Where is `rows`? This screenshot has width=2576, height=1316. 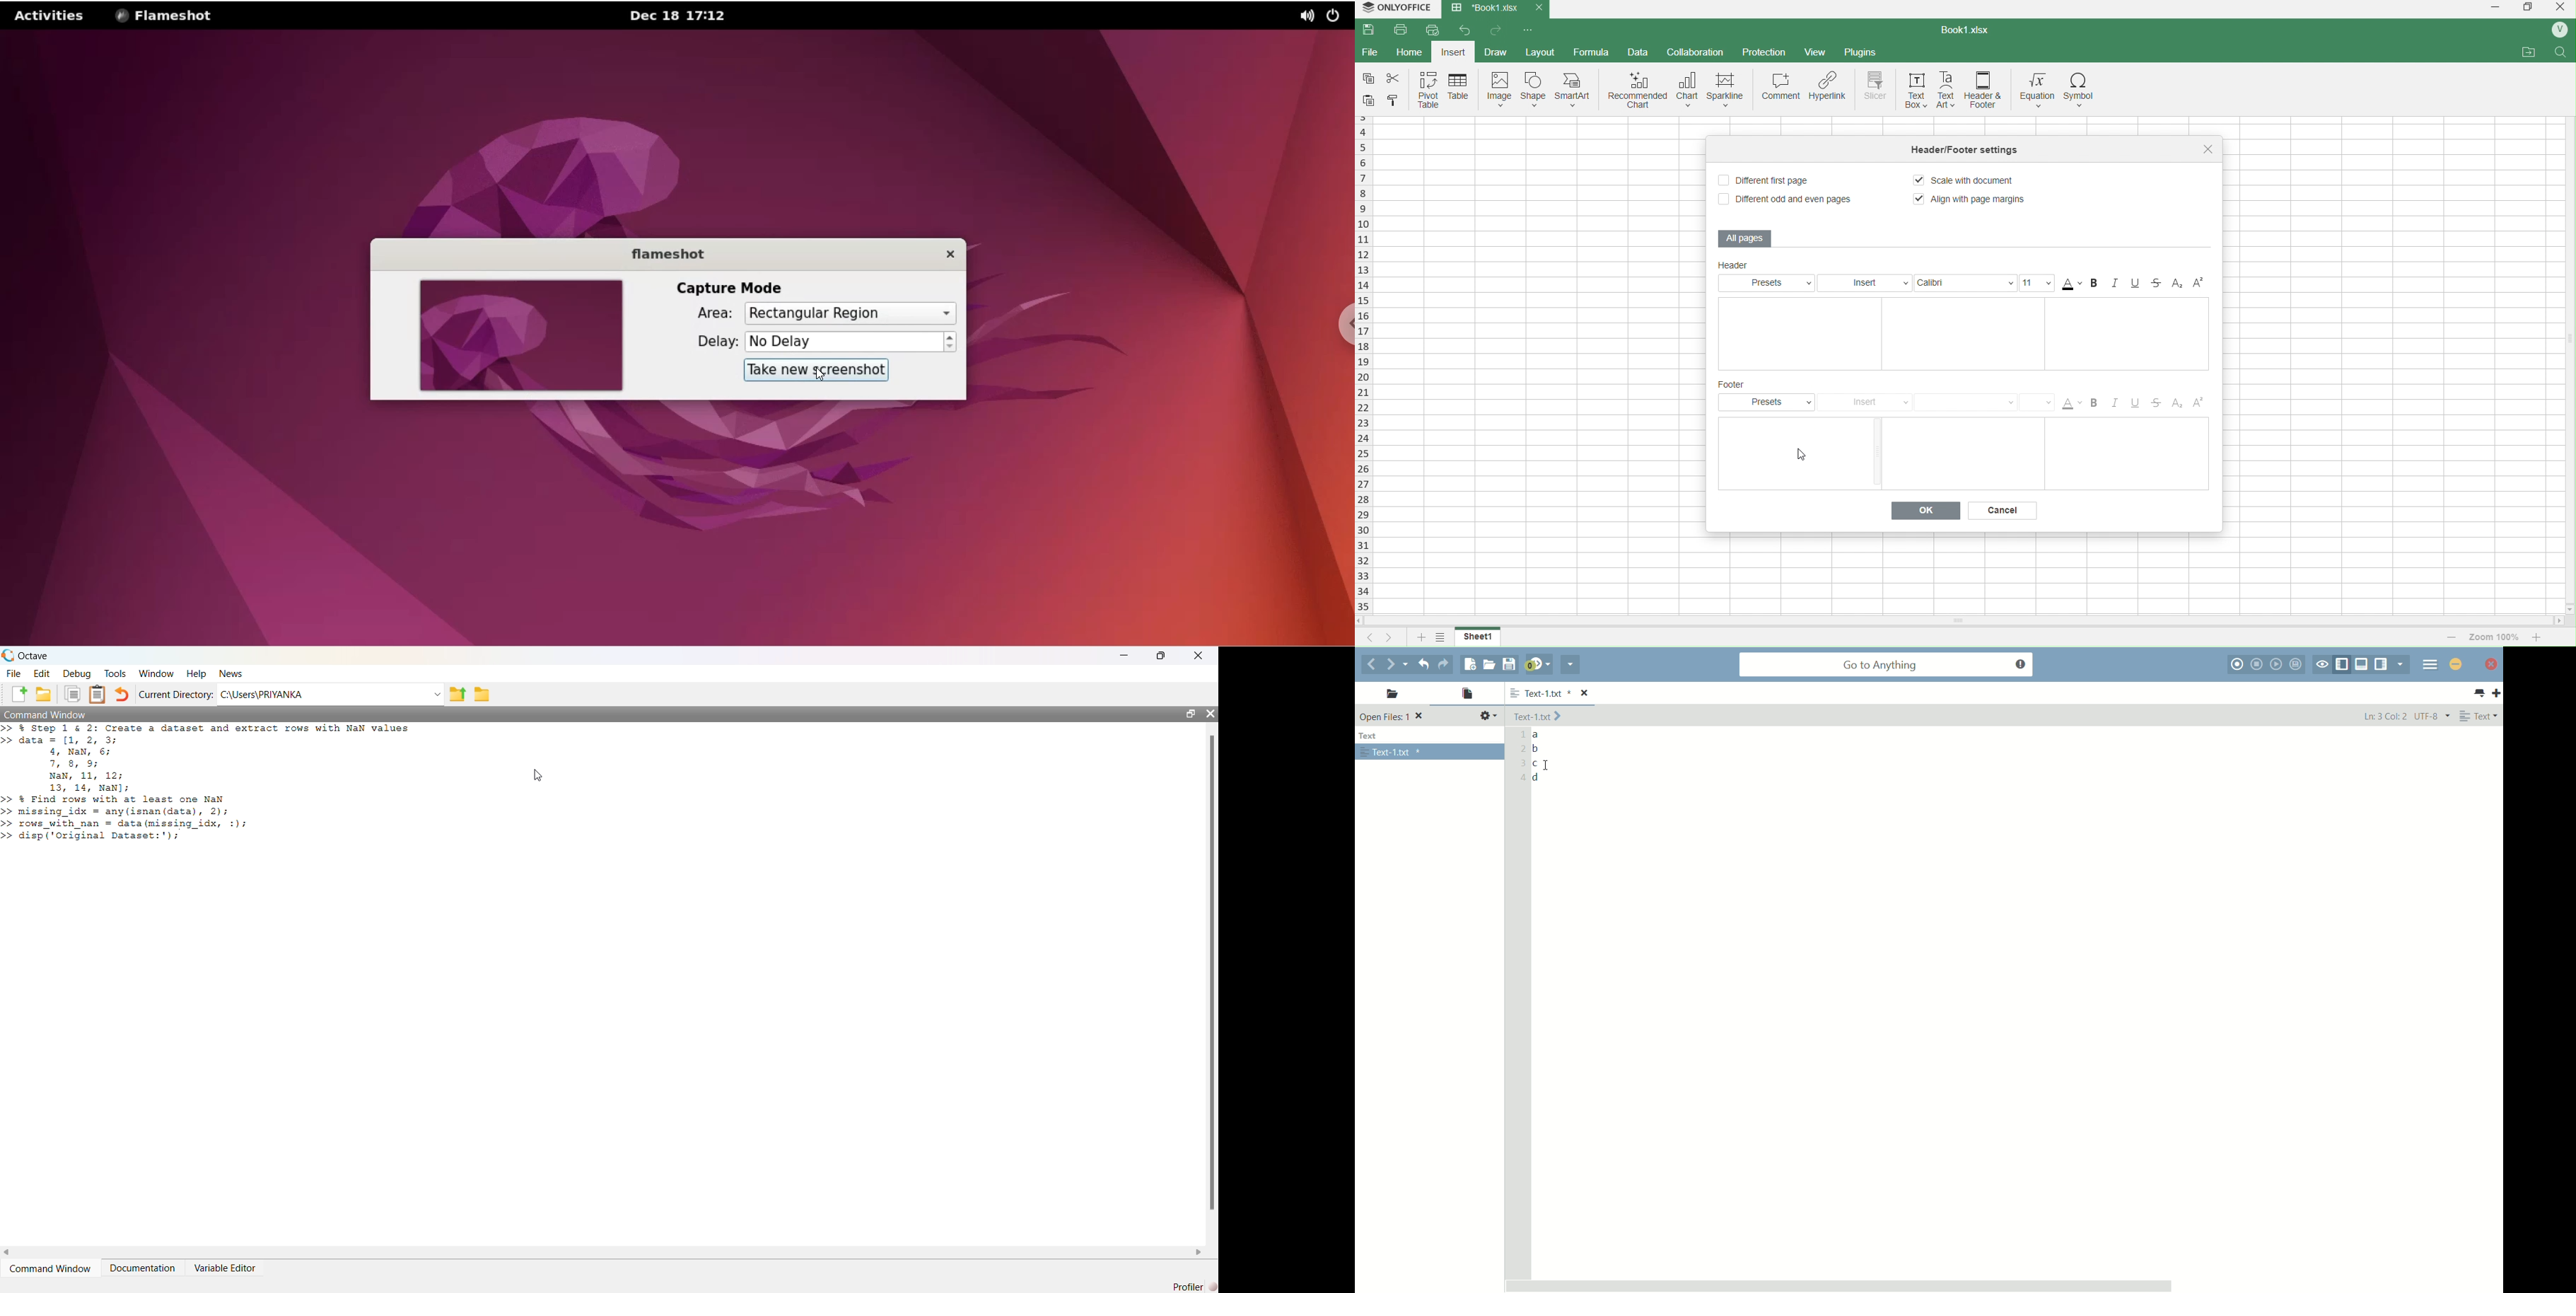 rows is located at coordinates (1364, 363).